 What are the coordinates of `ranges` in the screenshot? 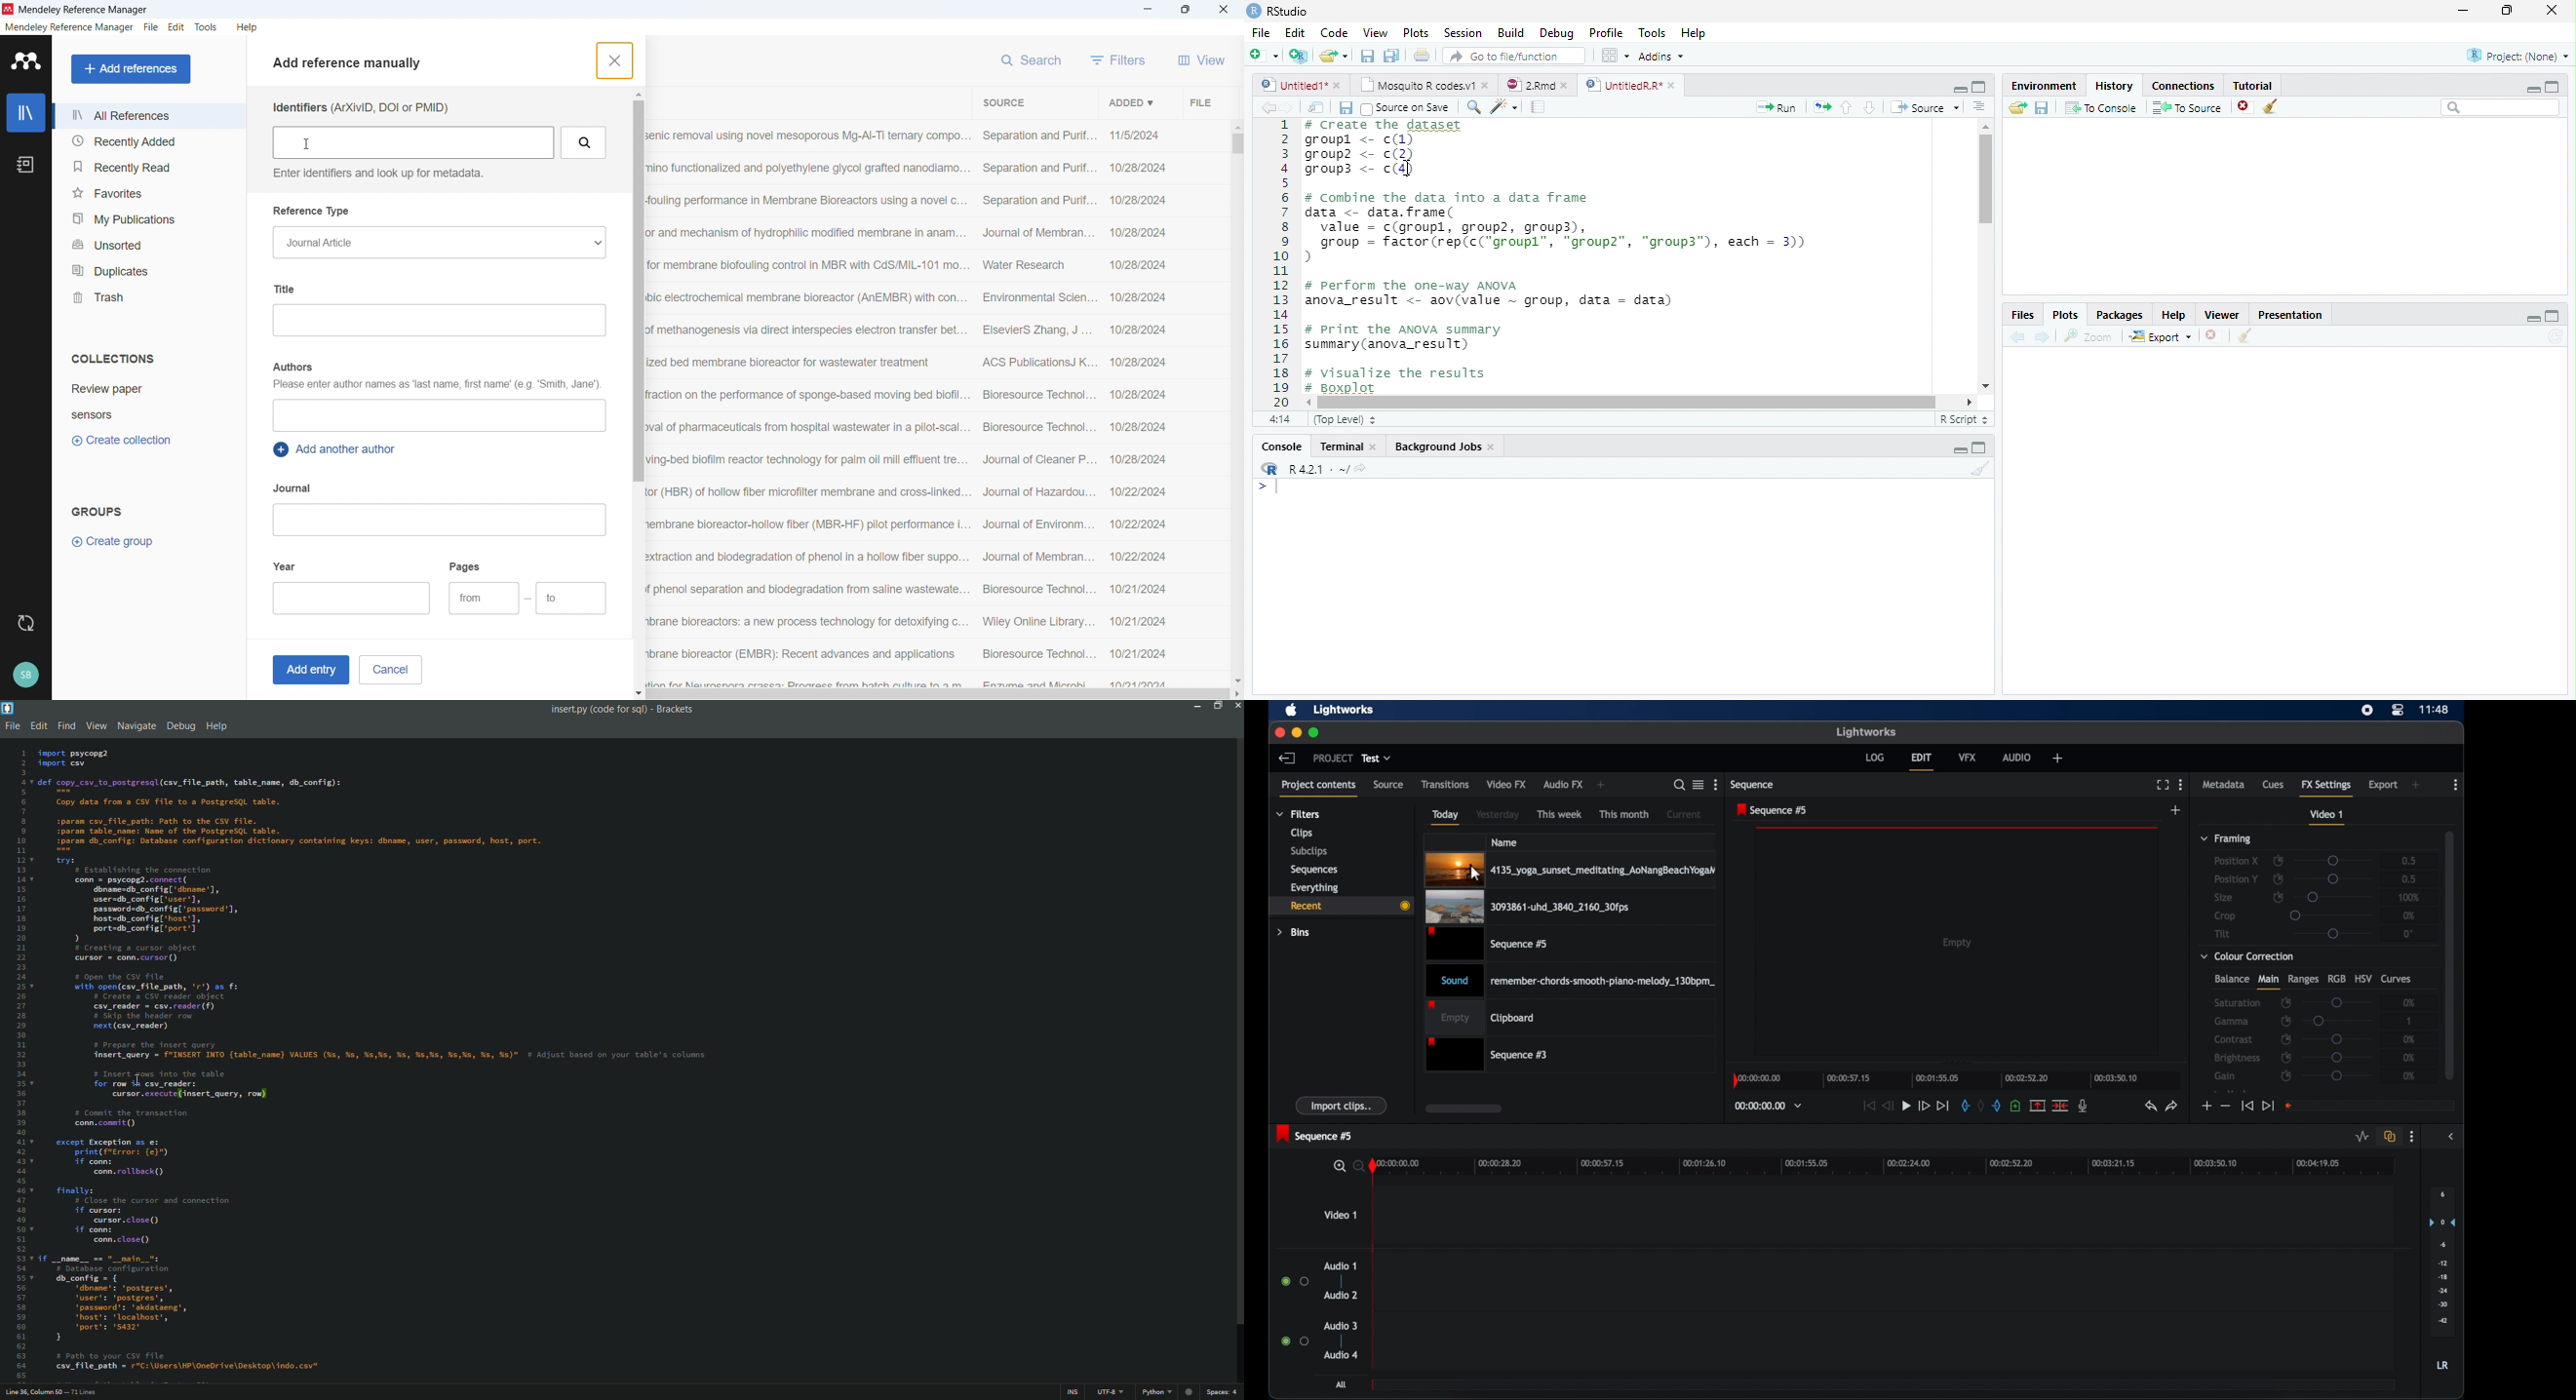 It's located at (2303, 979).